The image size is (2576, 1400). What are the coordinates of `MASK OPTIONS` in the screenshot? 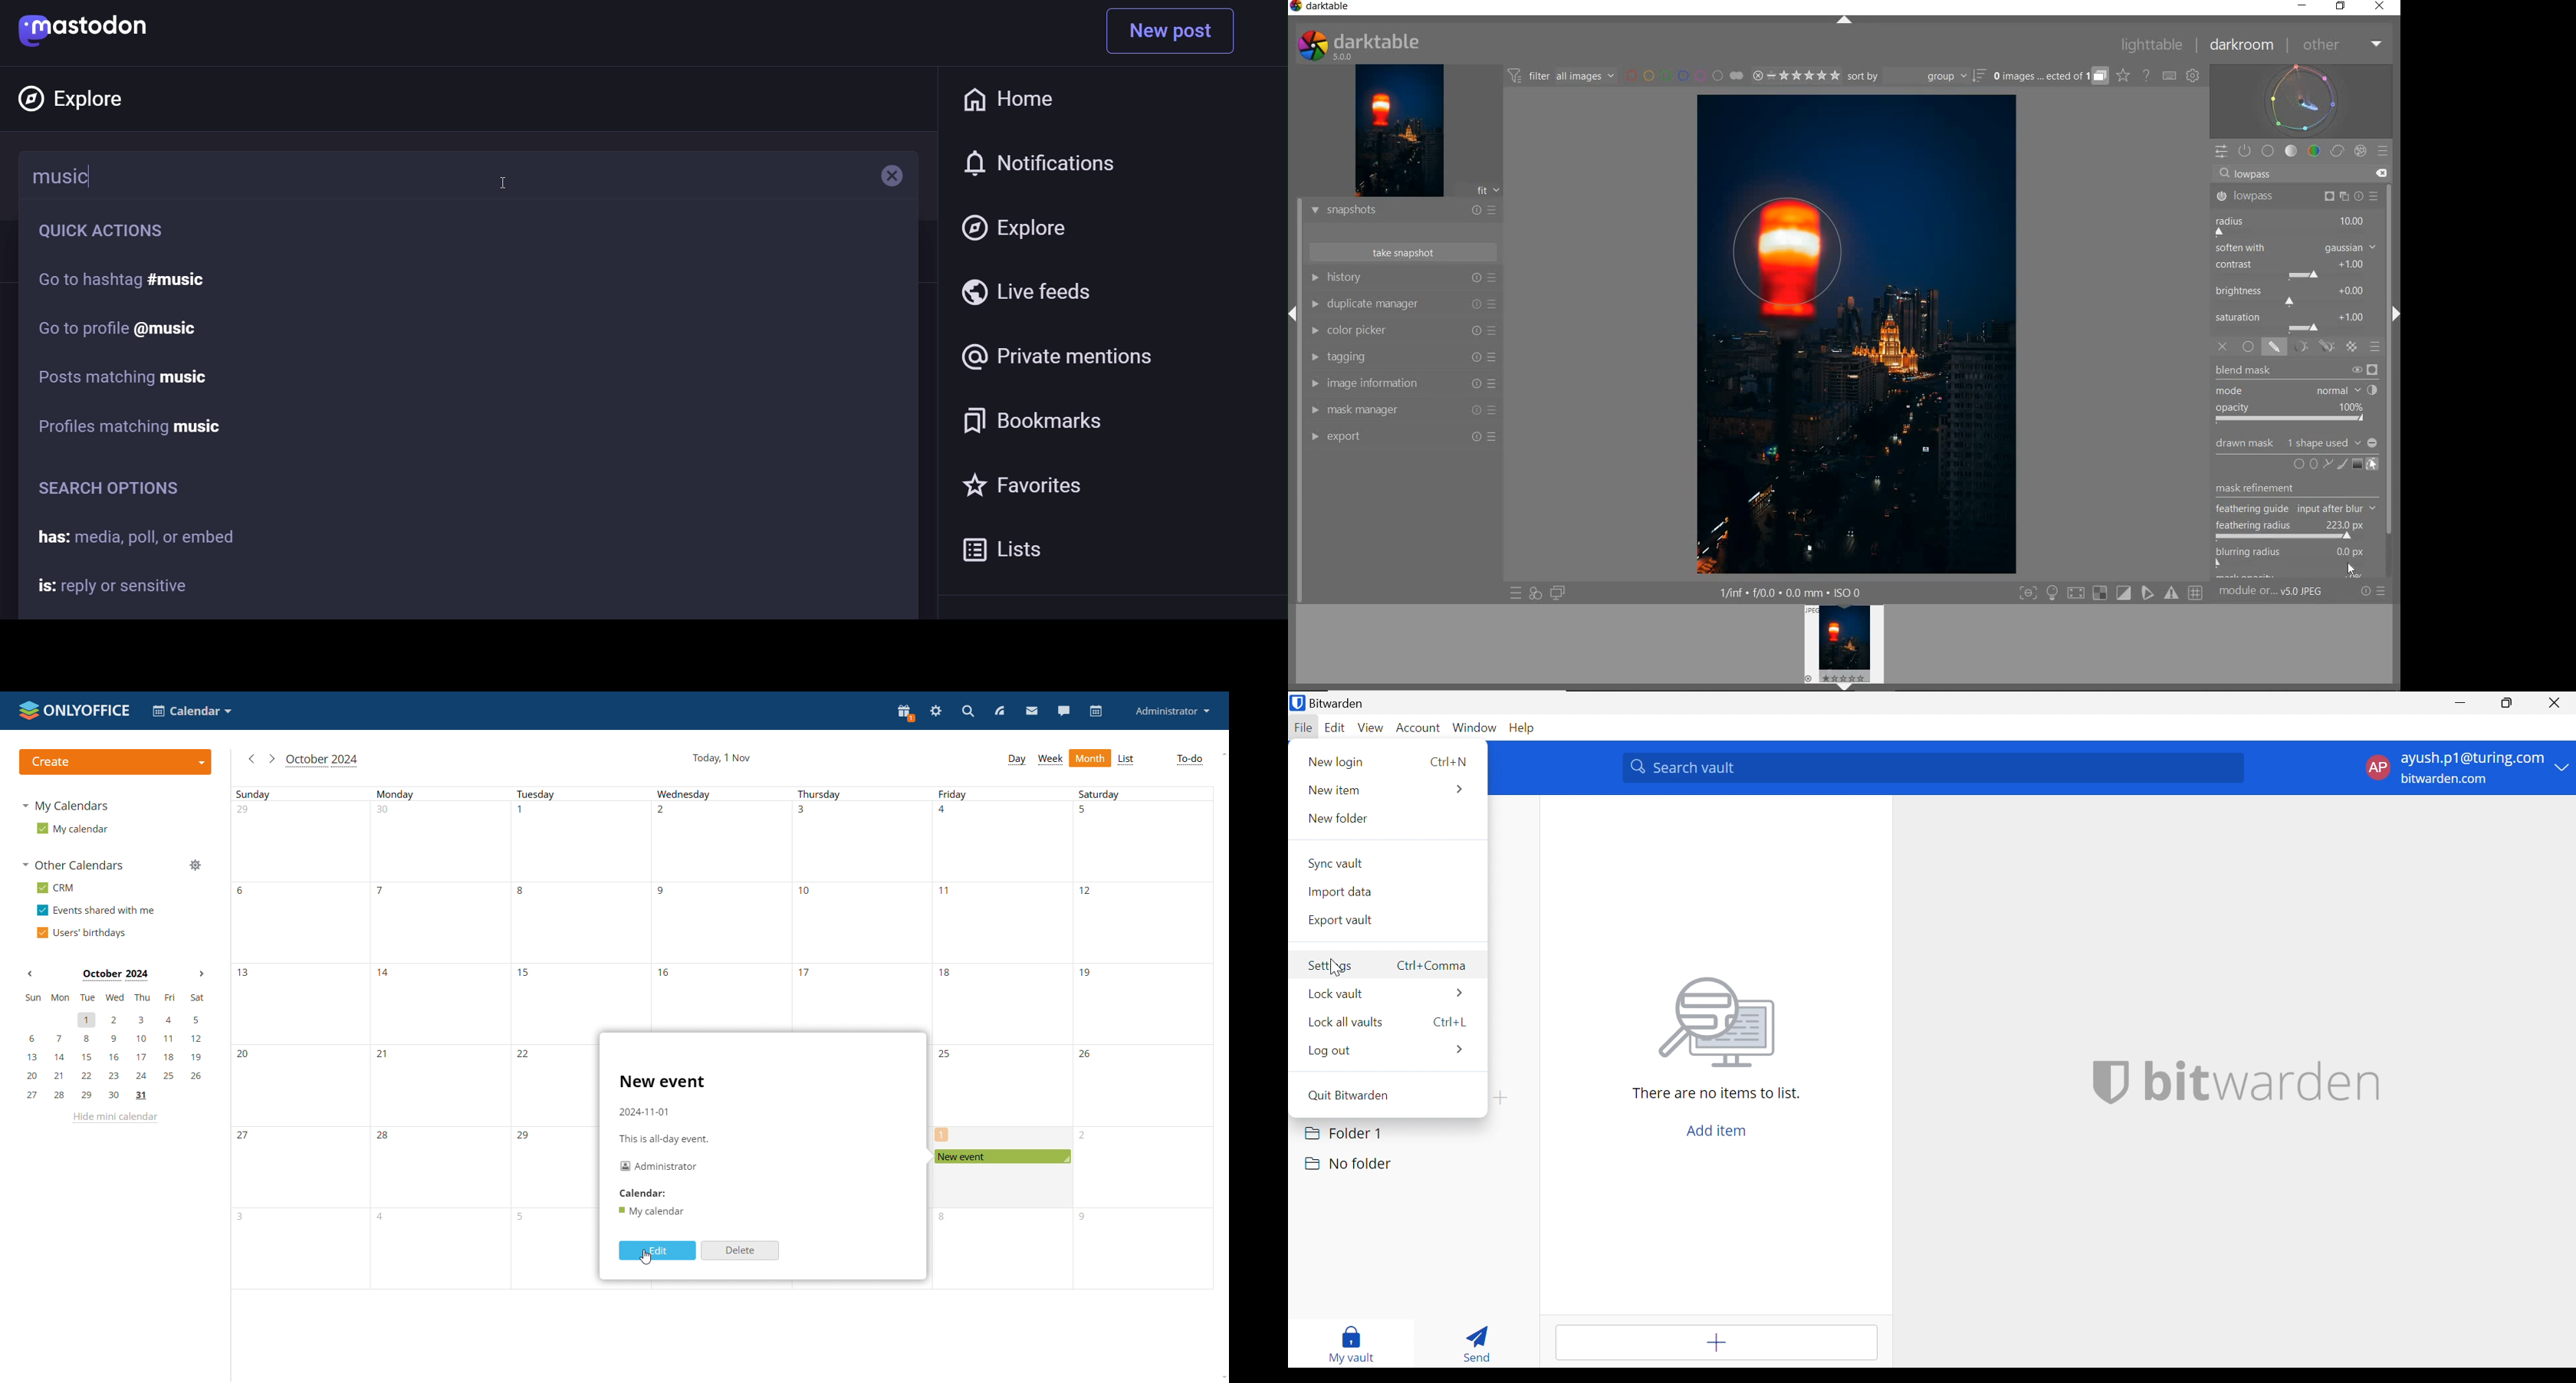 It's located at (2312, 347).